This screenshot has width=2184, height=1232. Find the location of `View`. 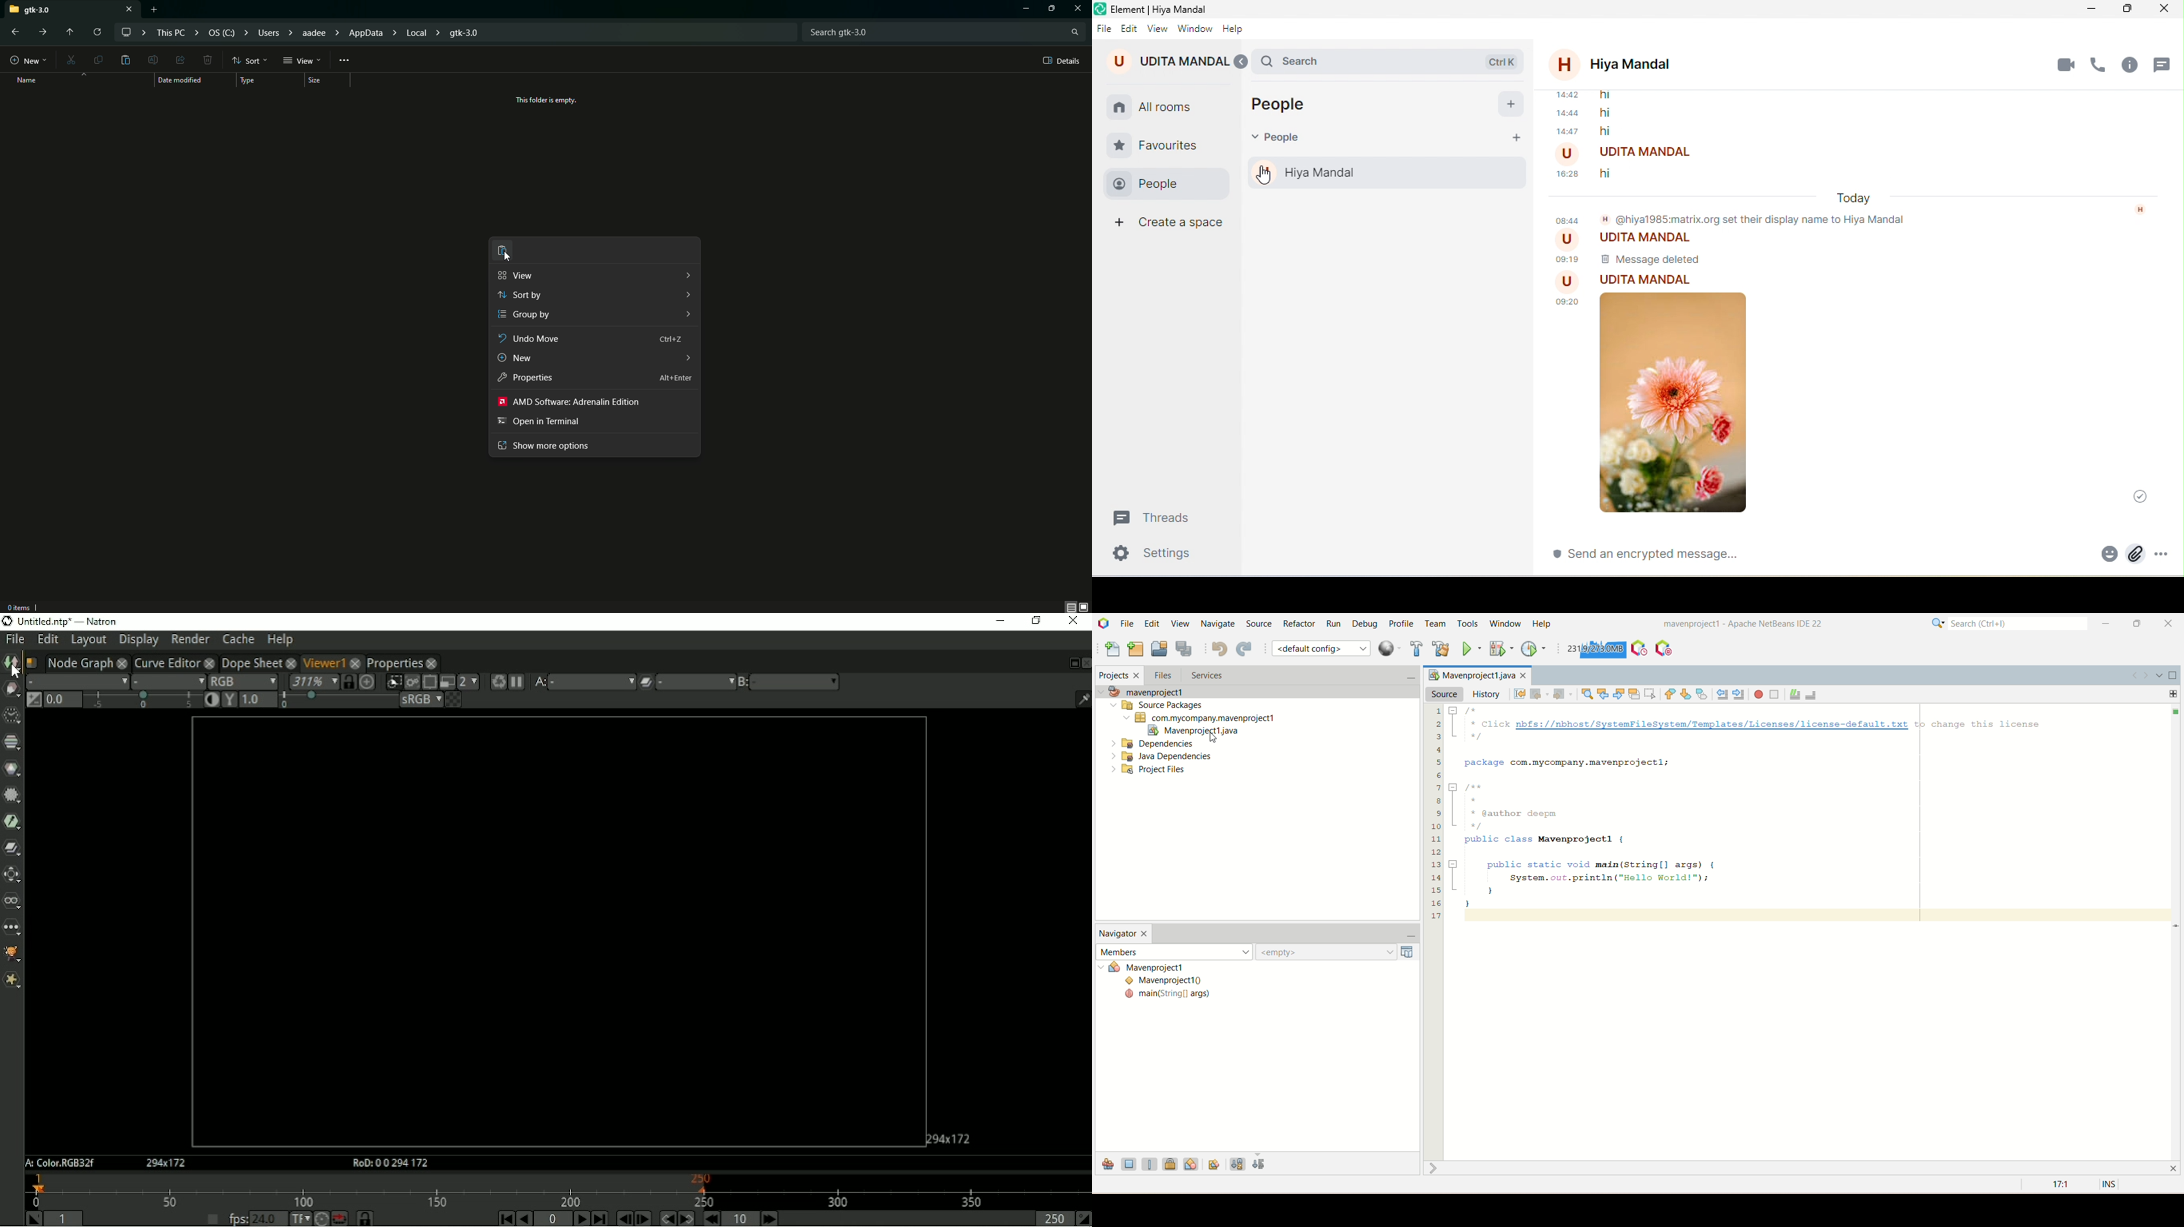

View is located at coordinates (597, 277).